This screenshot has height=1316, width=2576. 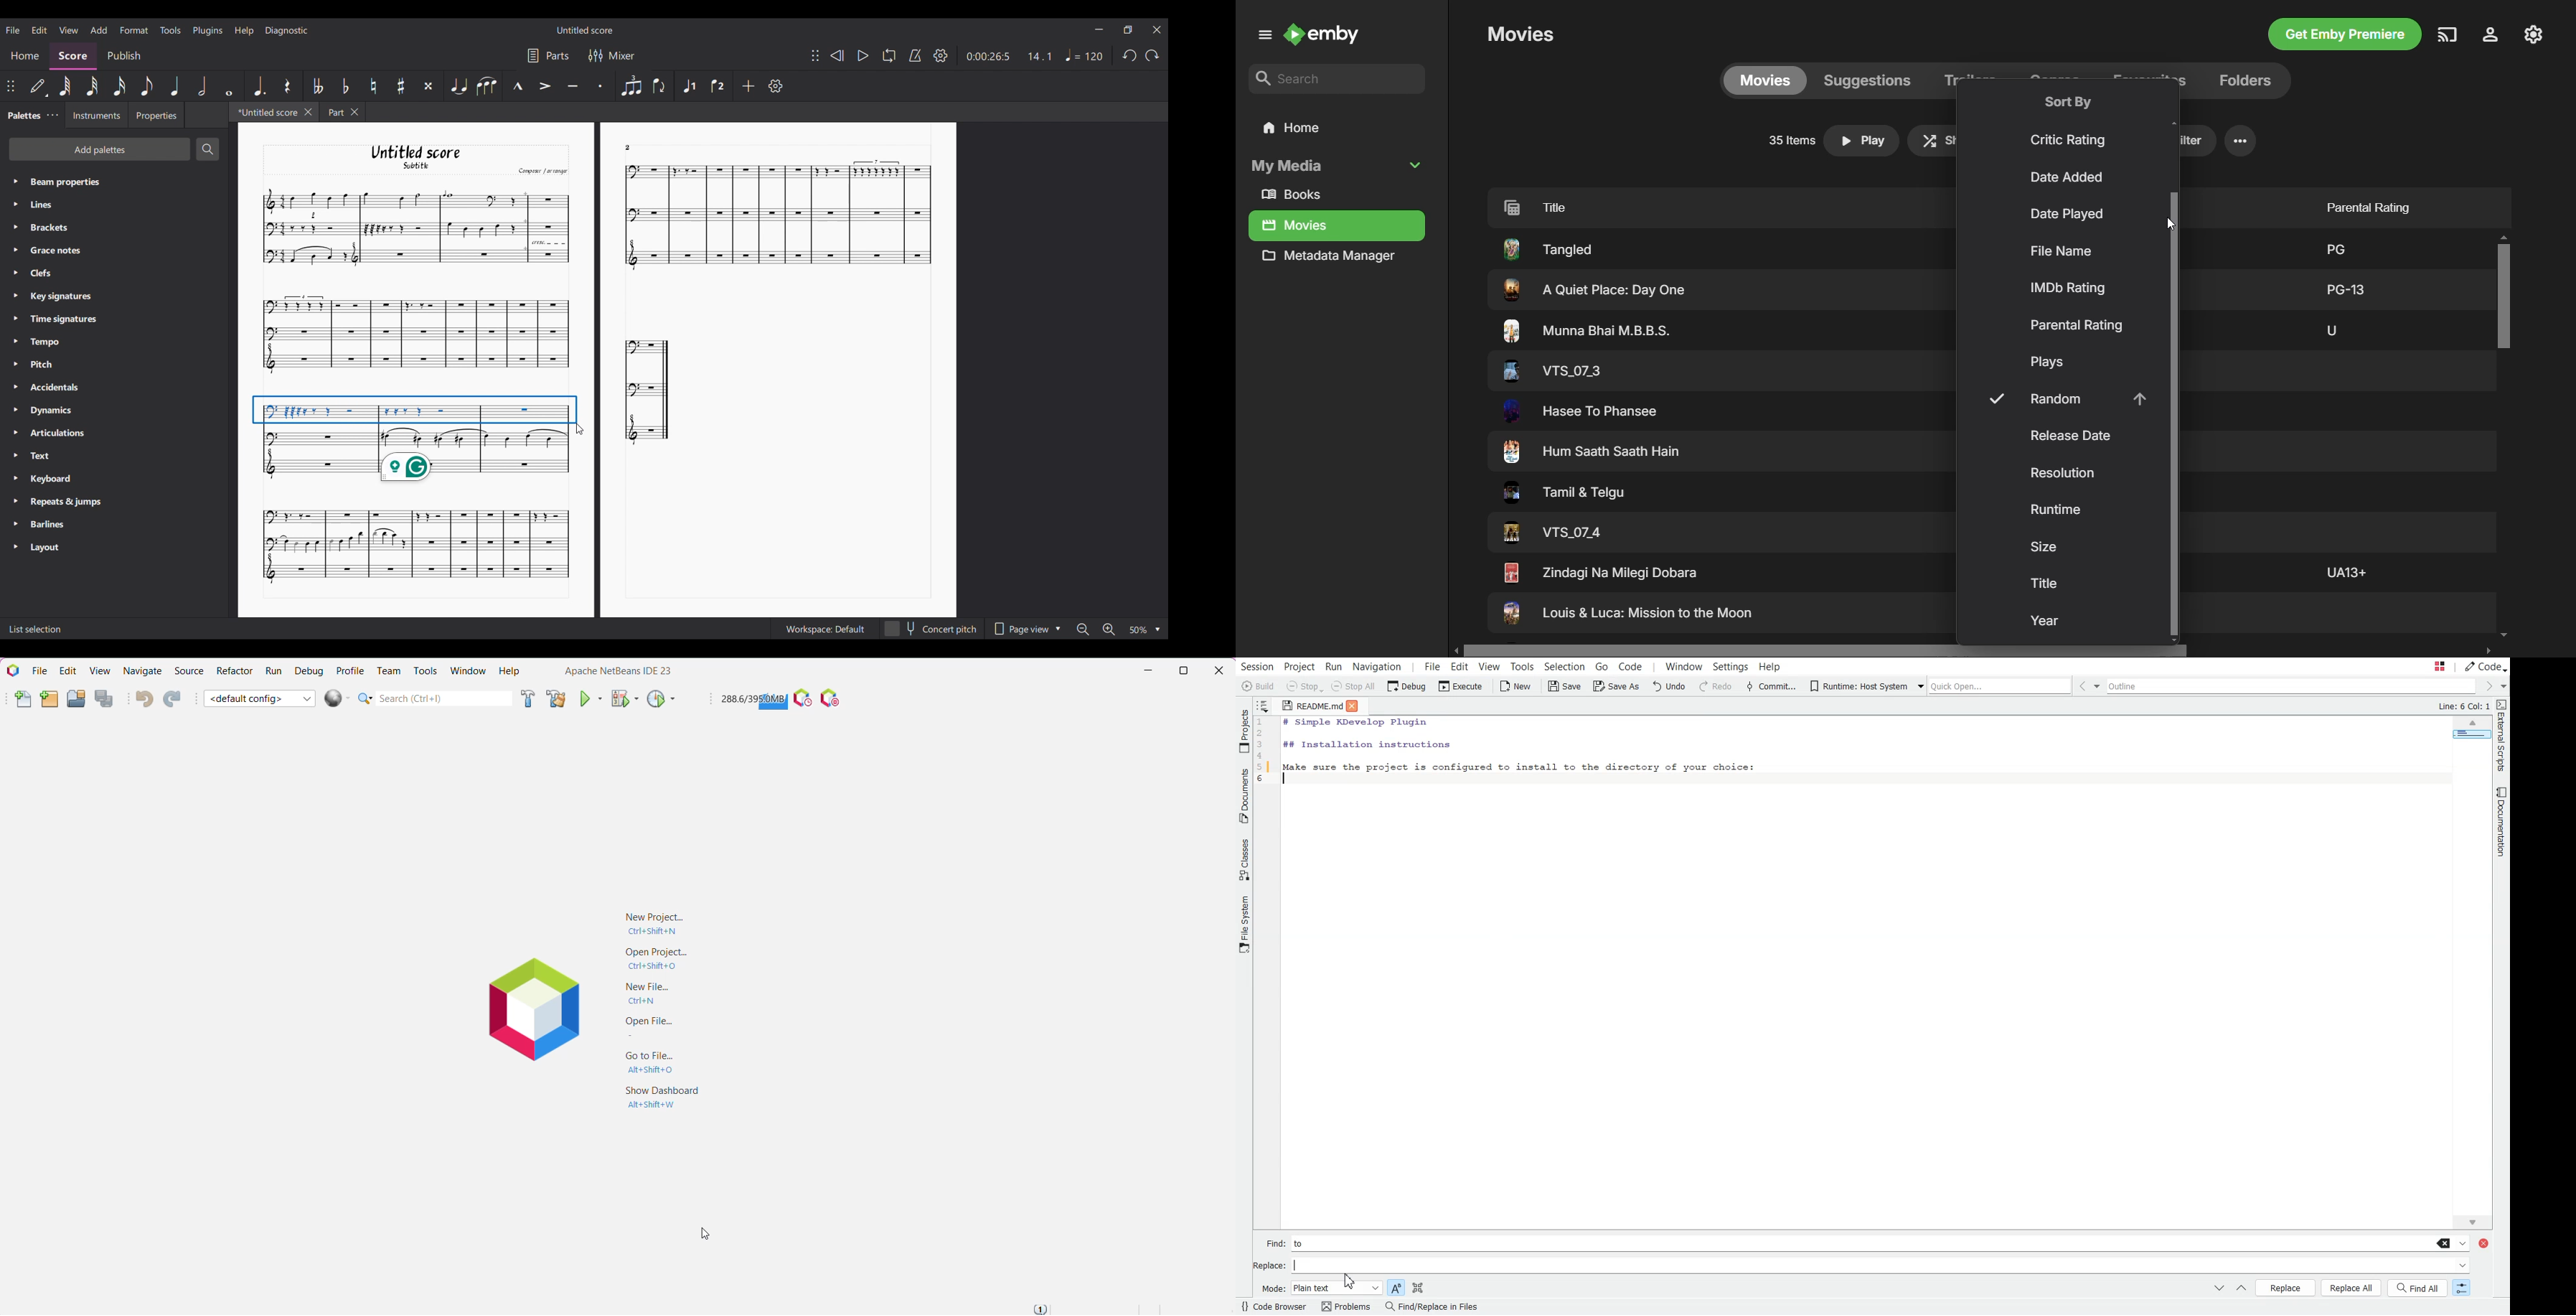 What do you see at coordinates (1357, 705) in the screenshot?
I see `Close` at bounding box center [1357, 705].